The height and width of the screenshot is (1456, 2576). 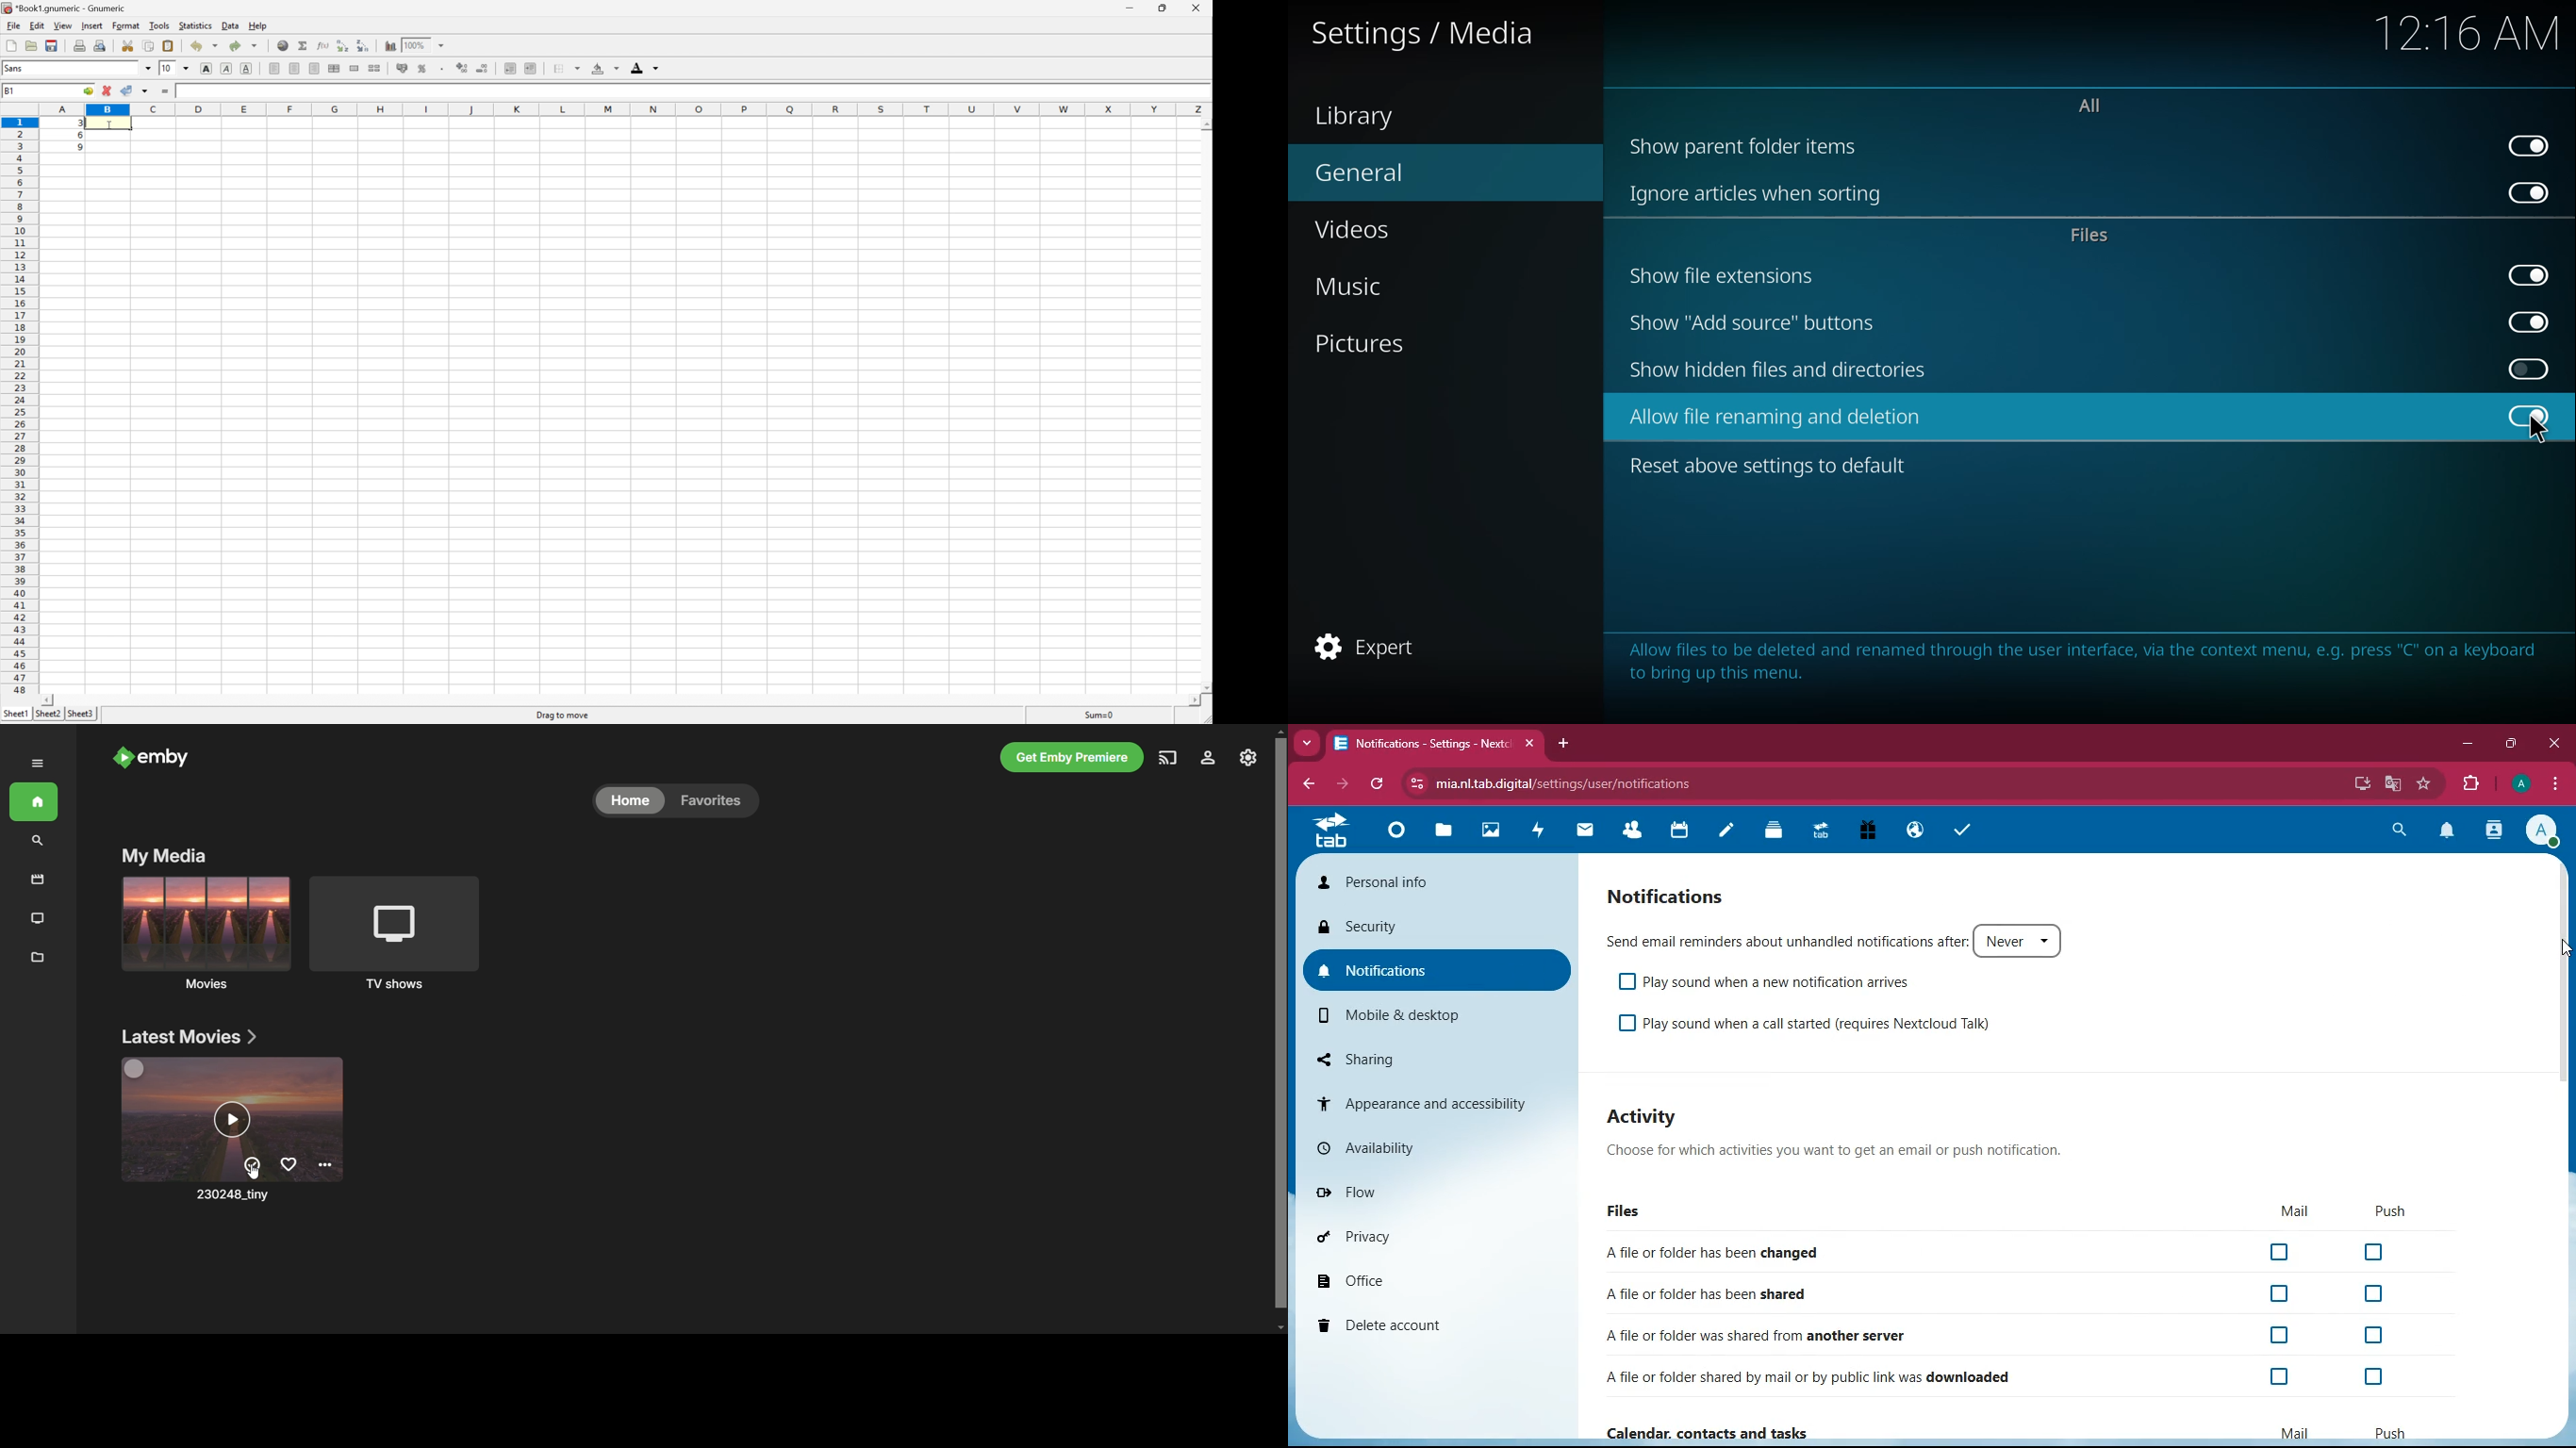 What do you see at coordinates (1370, 171) in the screenshot?
I see `general` at bounding box center [1370, 171].